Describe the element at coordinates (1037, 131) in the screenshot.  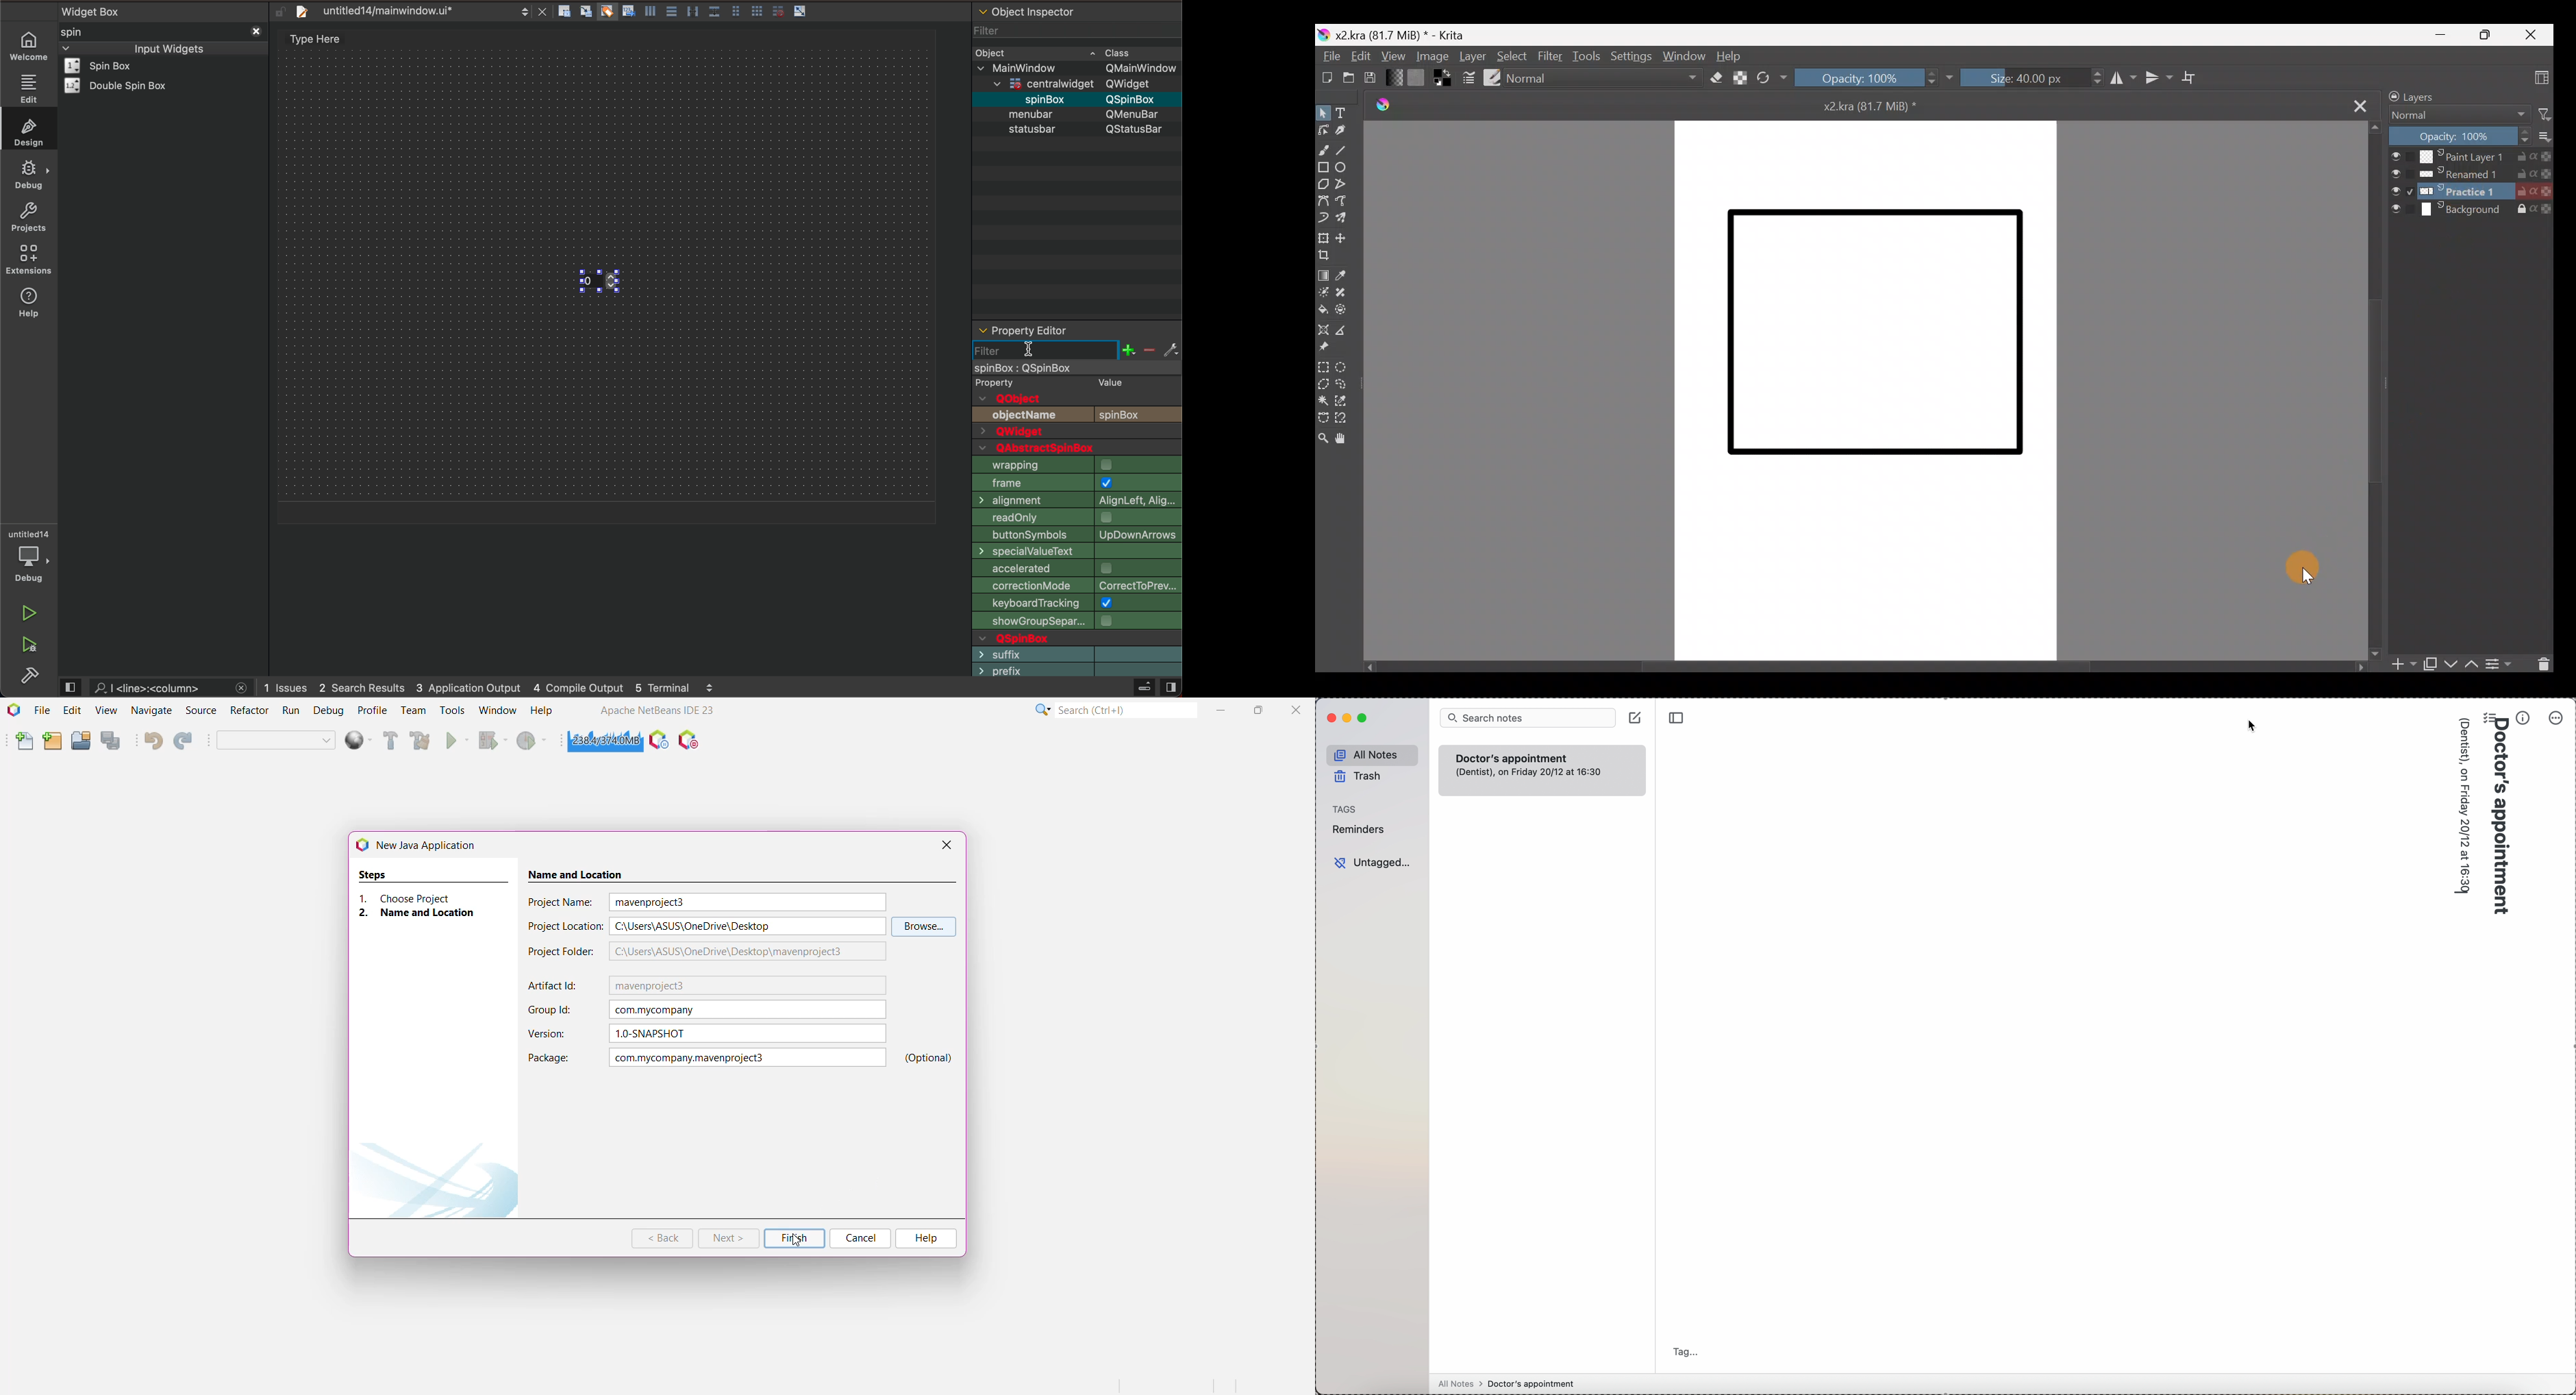
I see `text` at that location.